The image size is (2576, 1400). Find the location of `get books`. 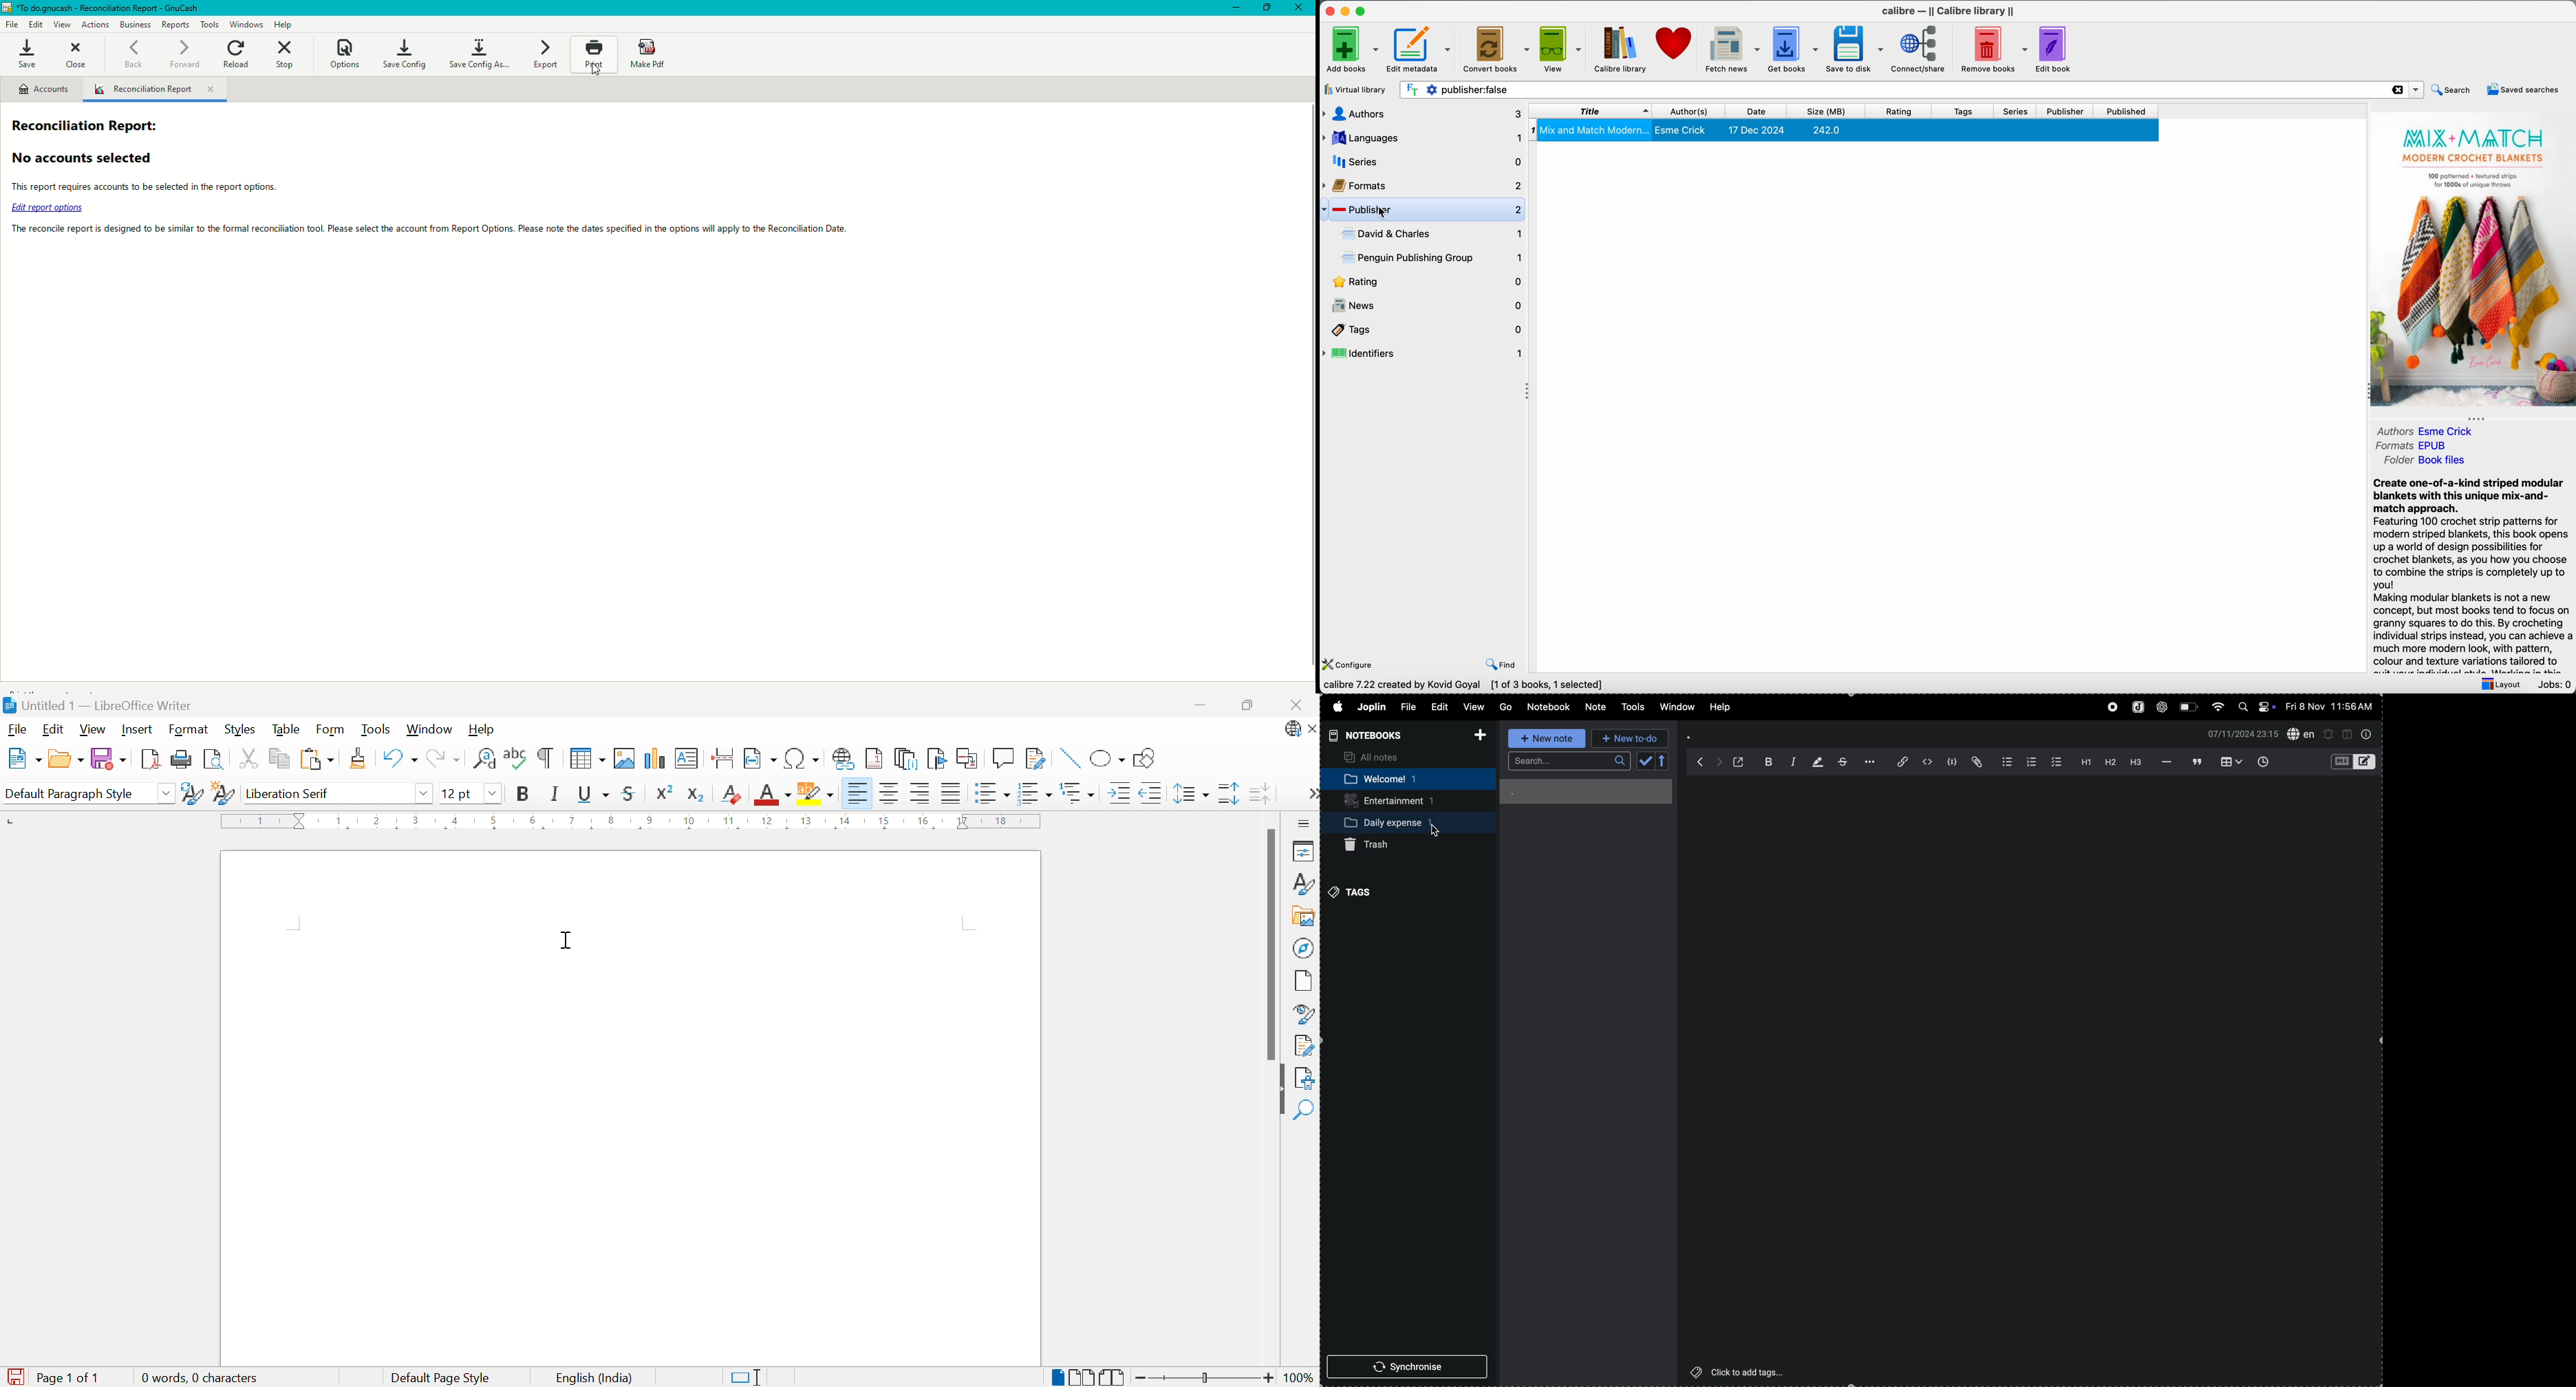

get books is located at coordinates (1795, 49).